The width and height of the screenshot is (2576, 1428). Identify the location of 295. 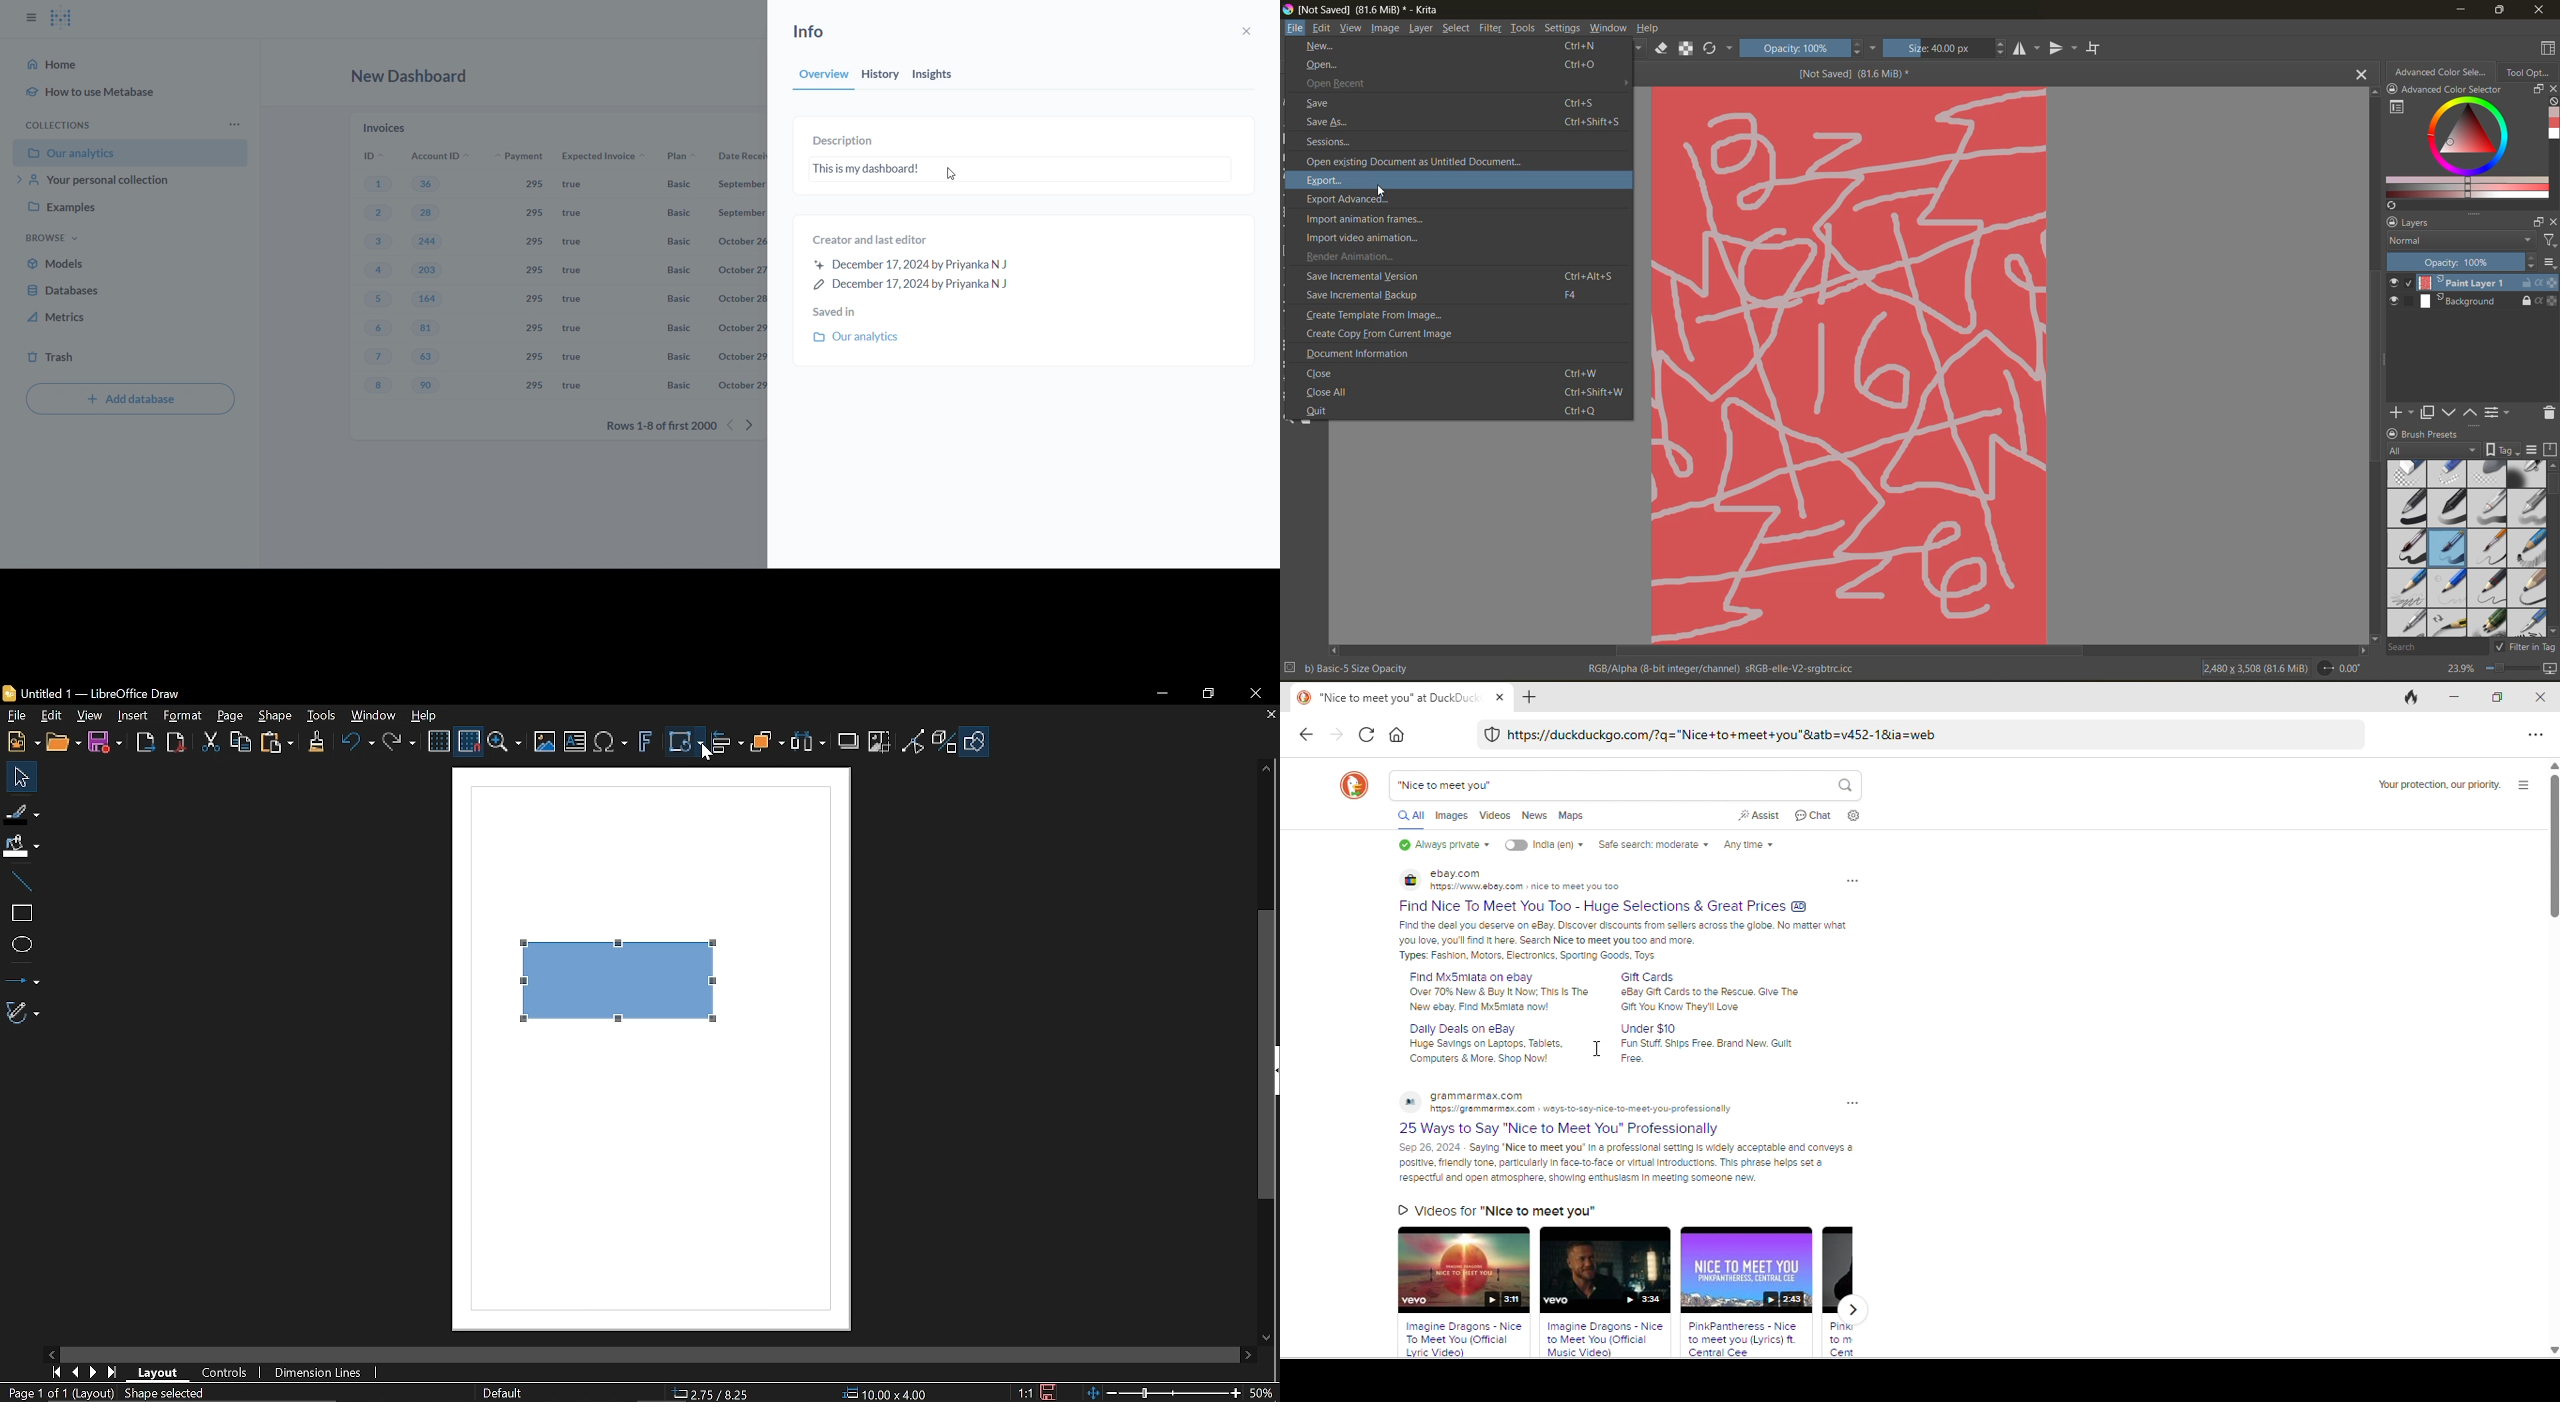
(535, 241).